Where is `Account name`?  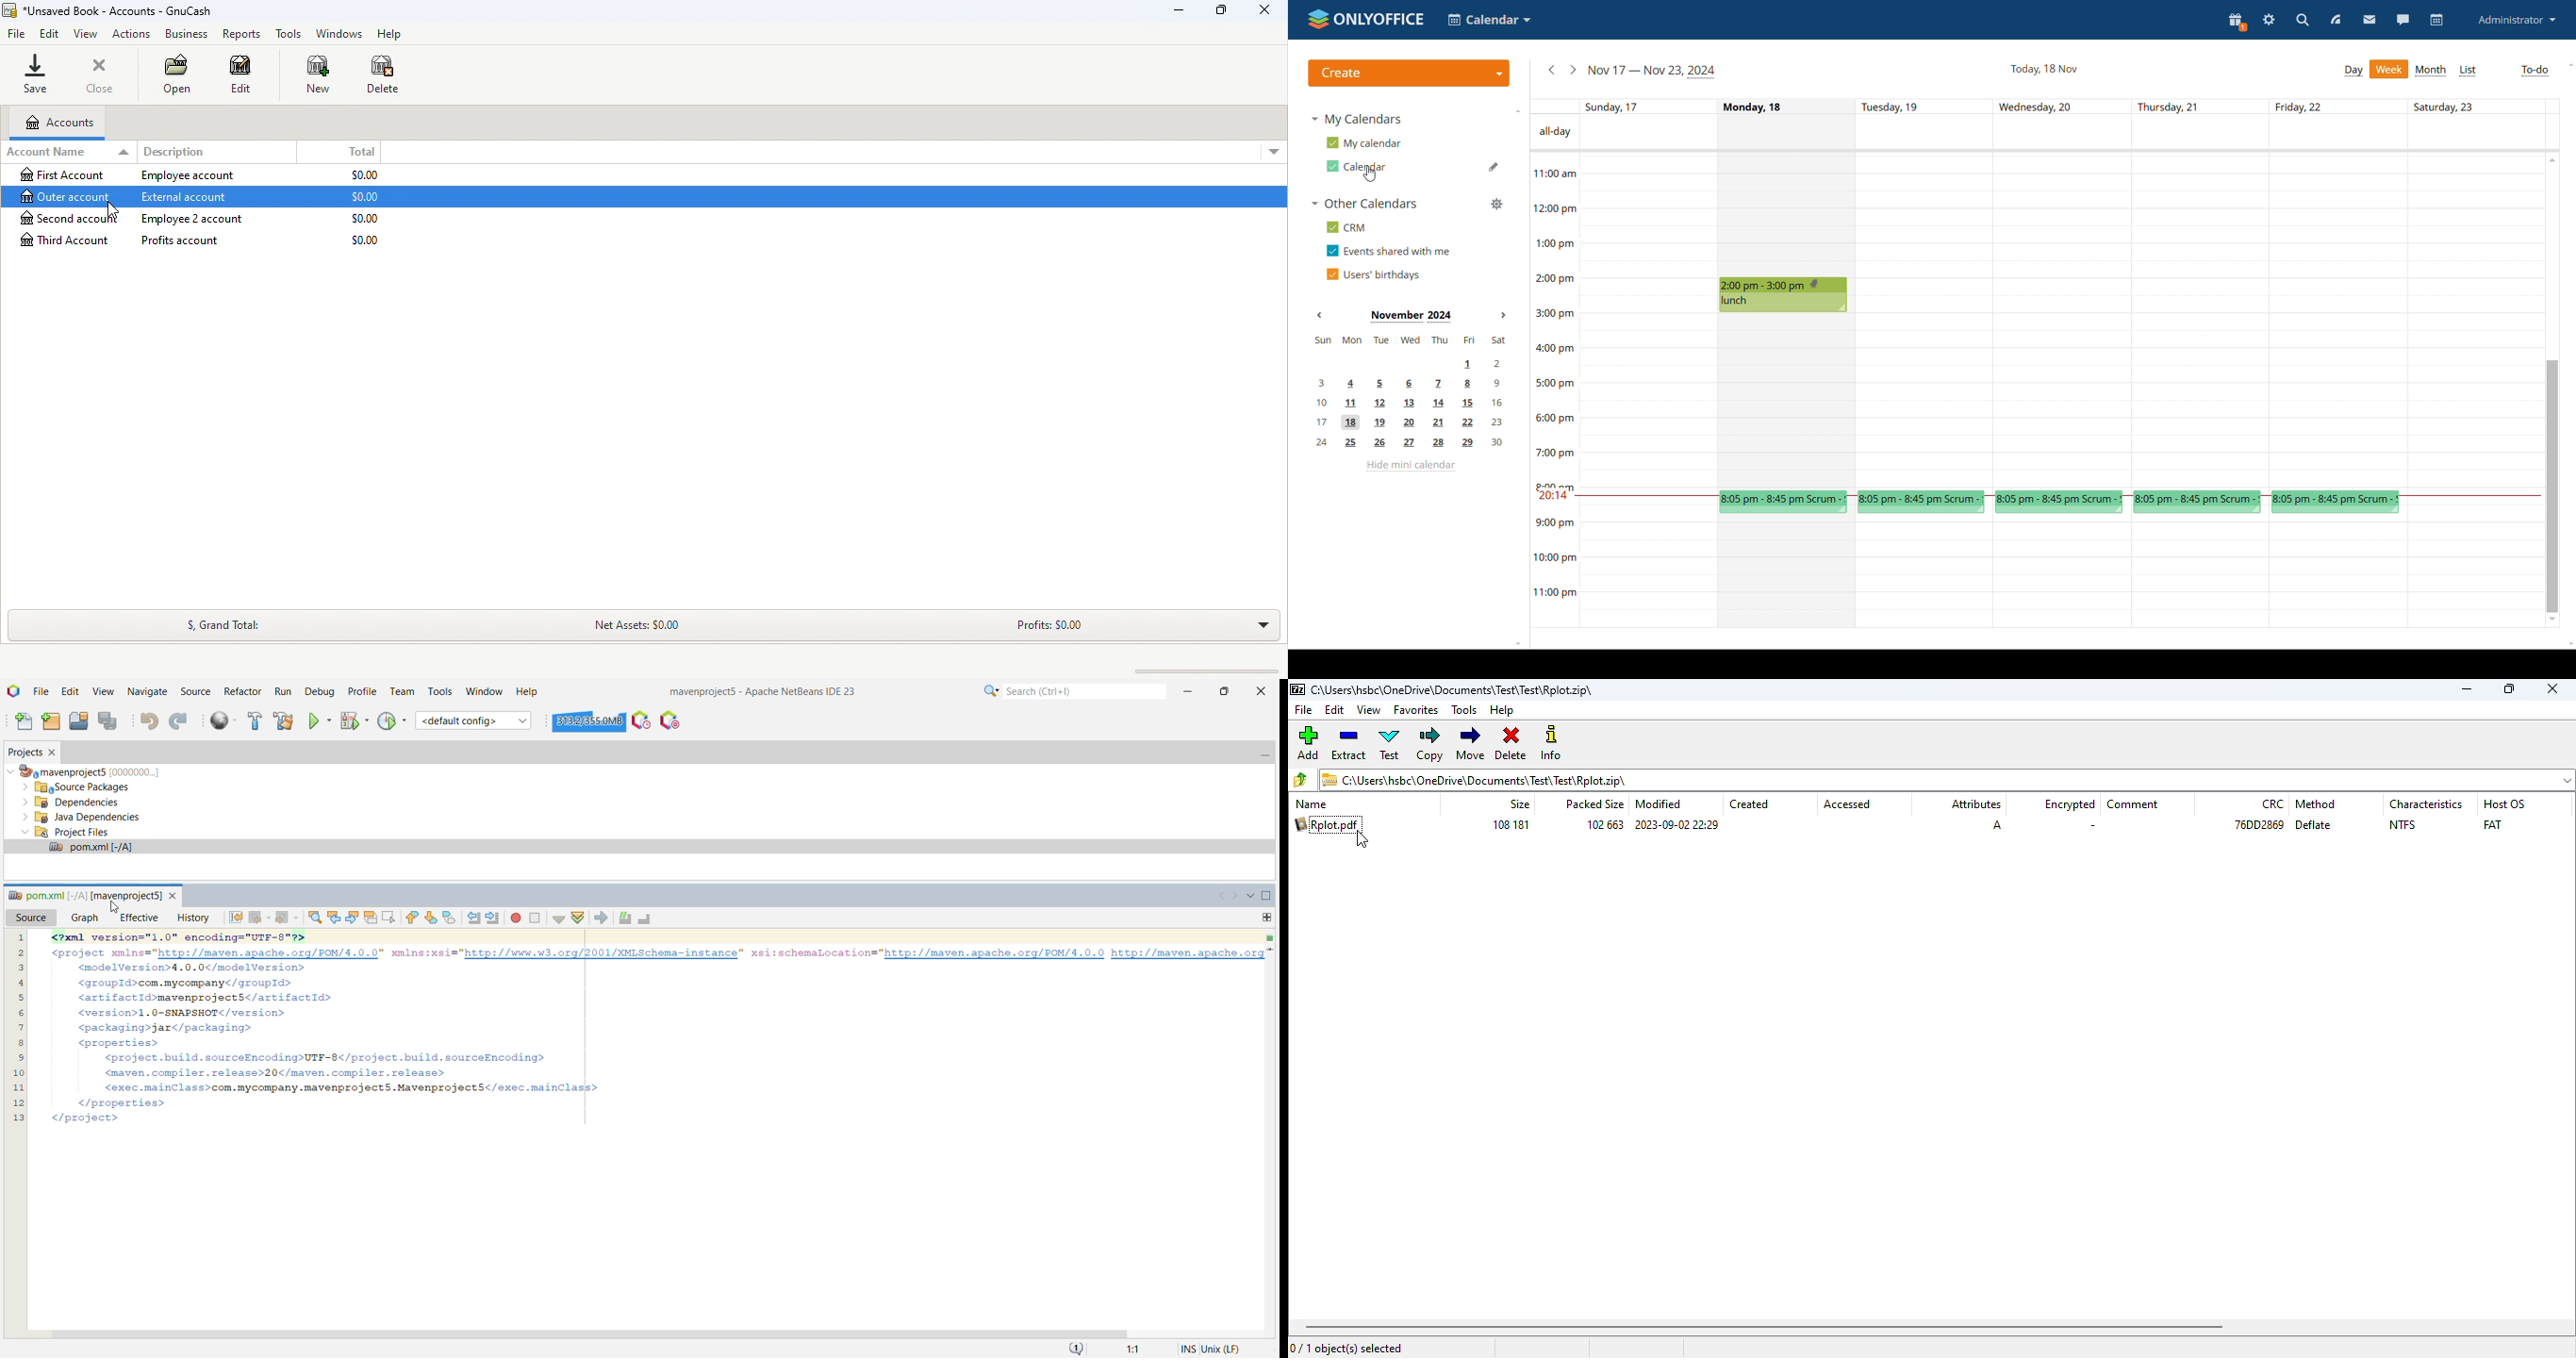 Account name is located at coordinates (66, 153).